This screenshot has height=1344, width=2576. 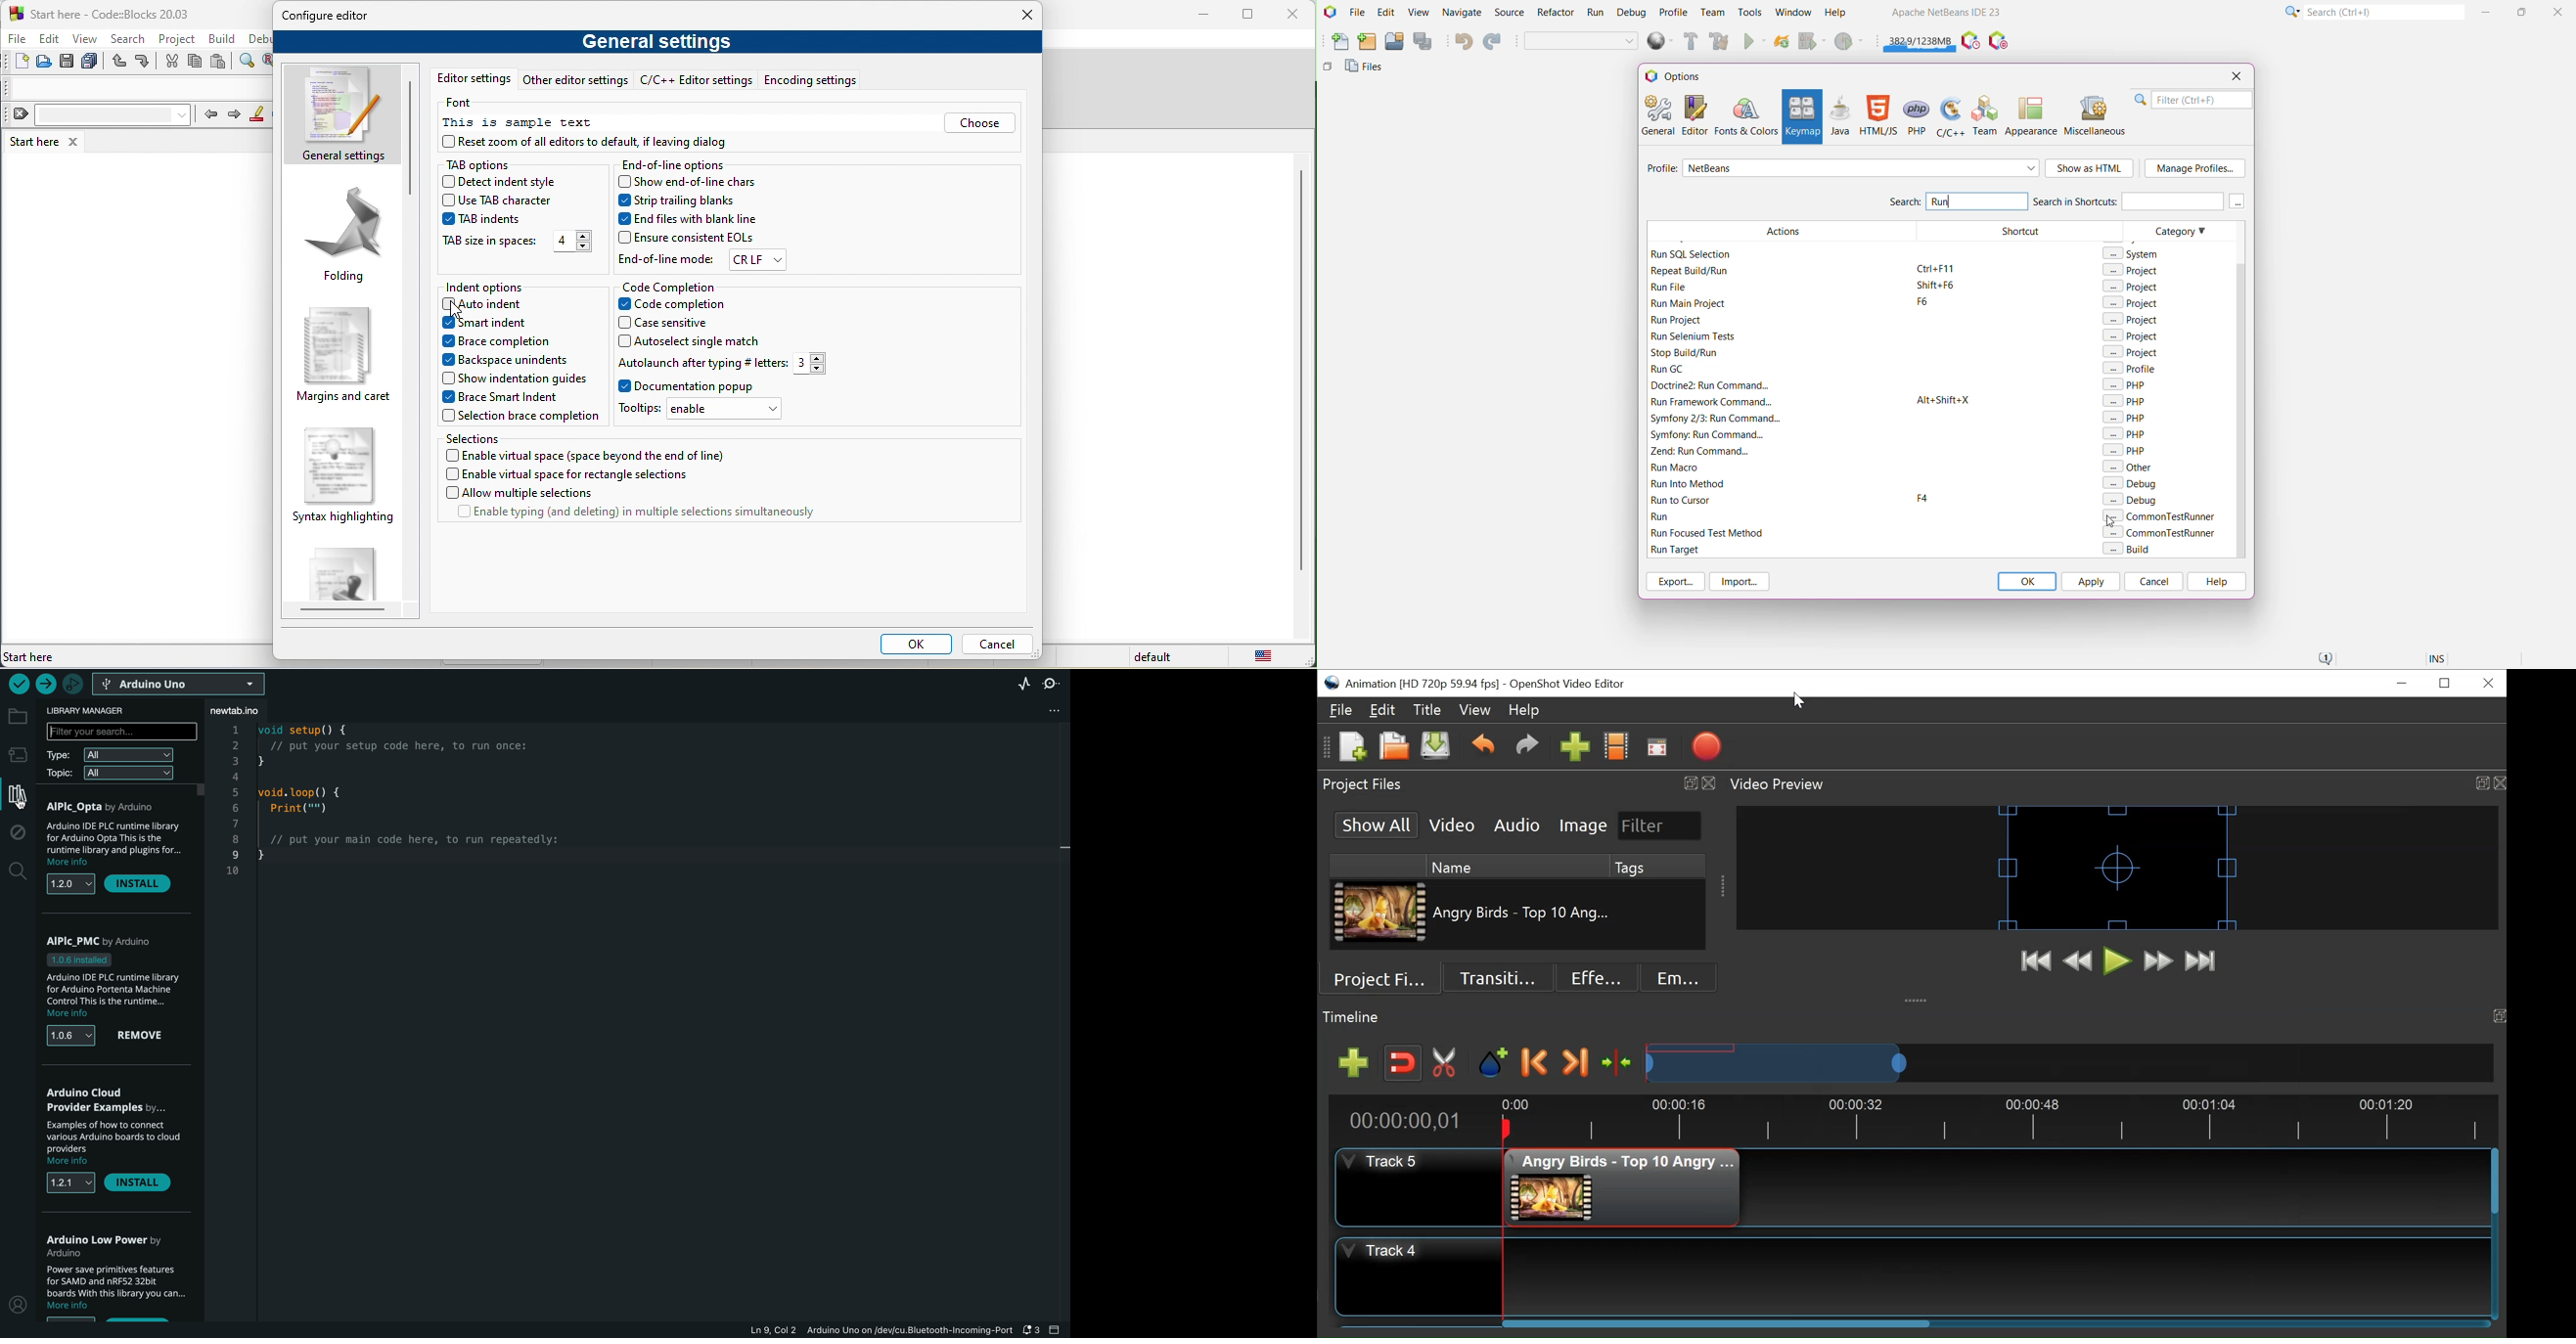 I want to click on Zoom Slider, so click(x=2068, y=1063).